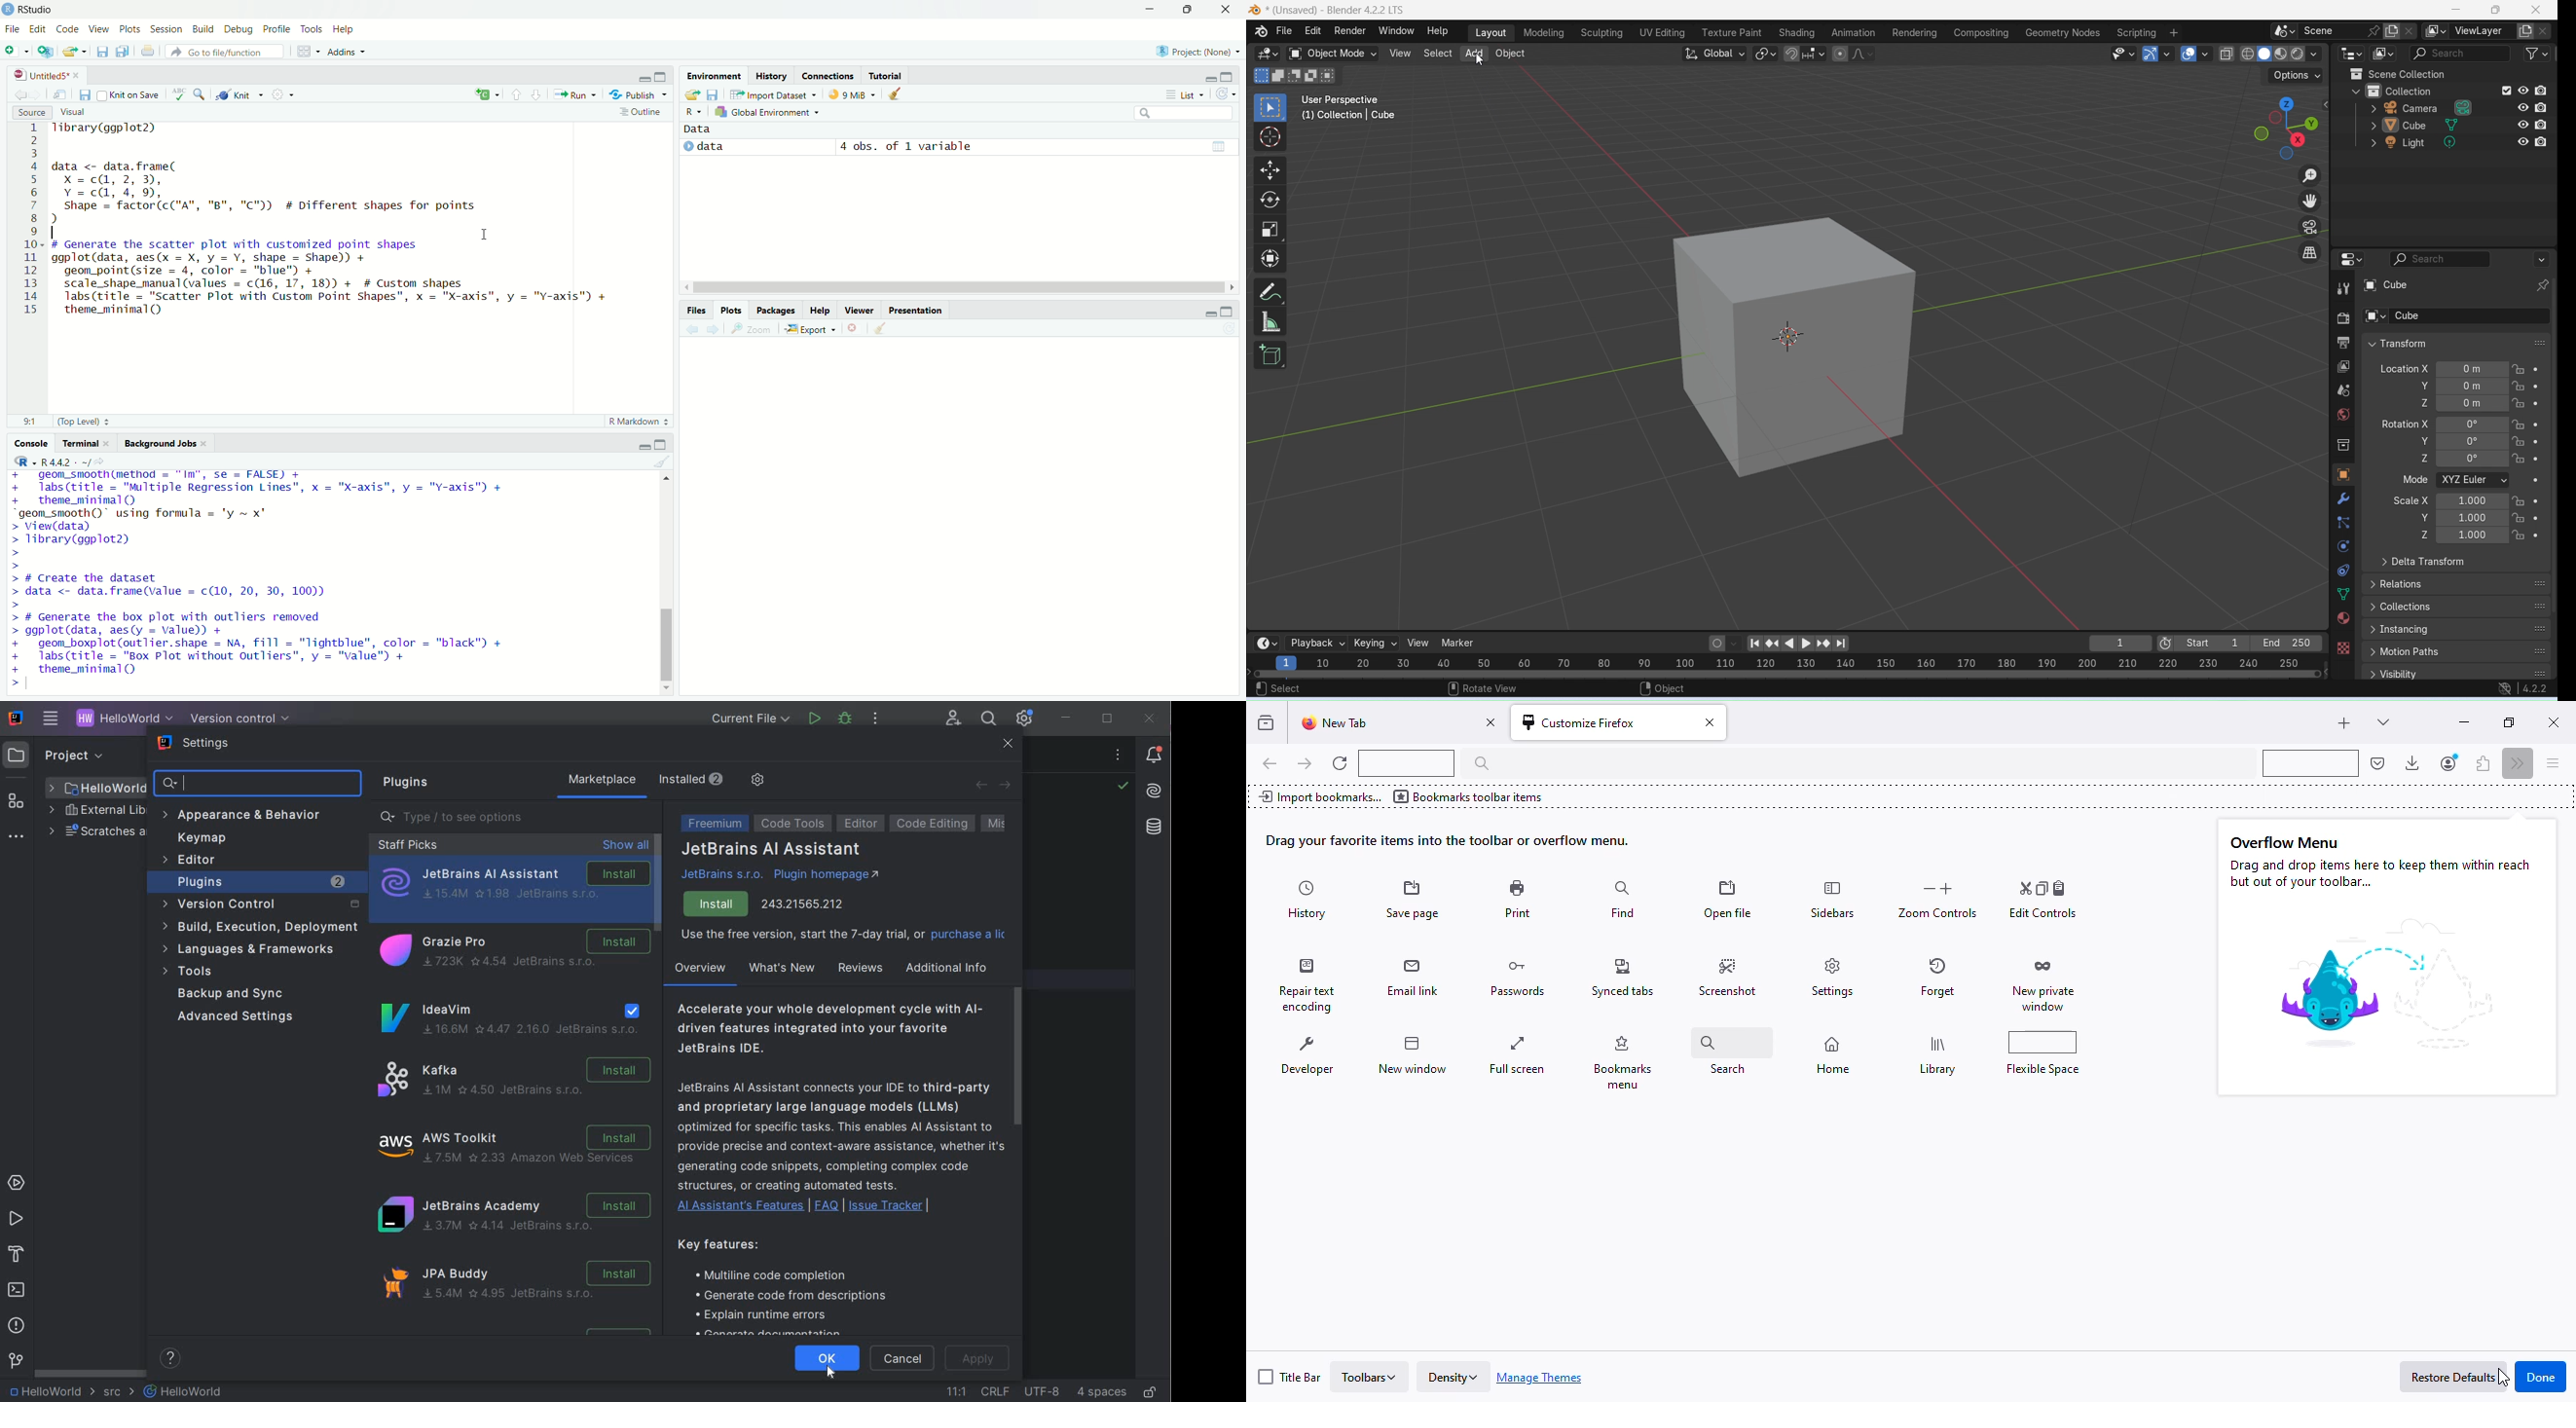  What do you see at coordinates (667, 584) in the screenshot?
I see `vertical scroll bar` at bounding box center [667, 584].